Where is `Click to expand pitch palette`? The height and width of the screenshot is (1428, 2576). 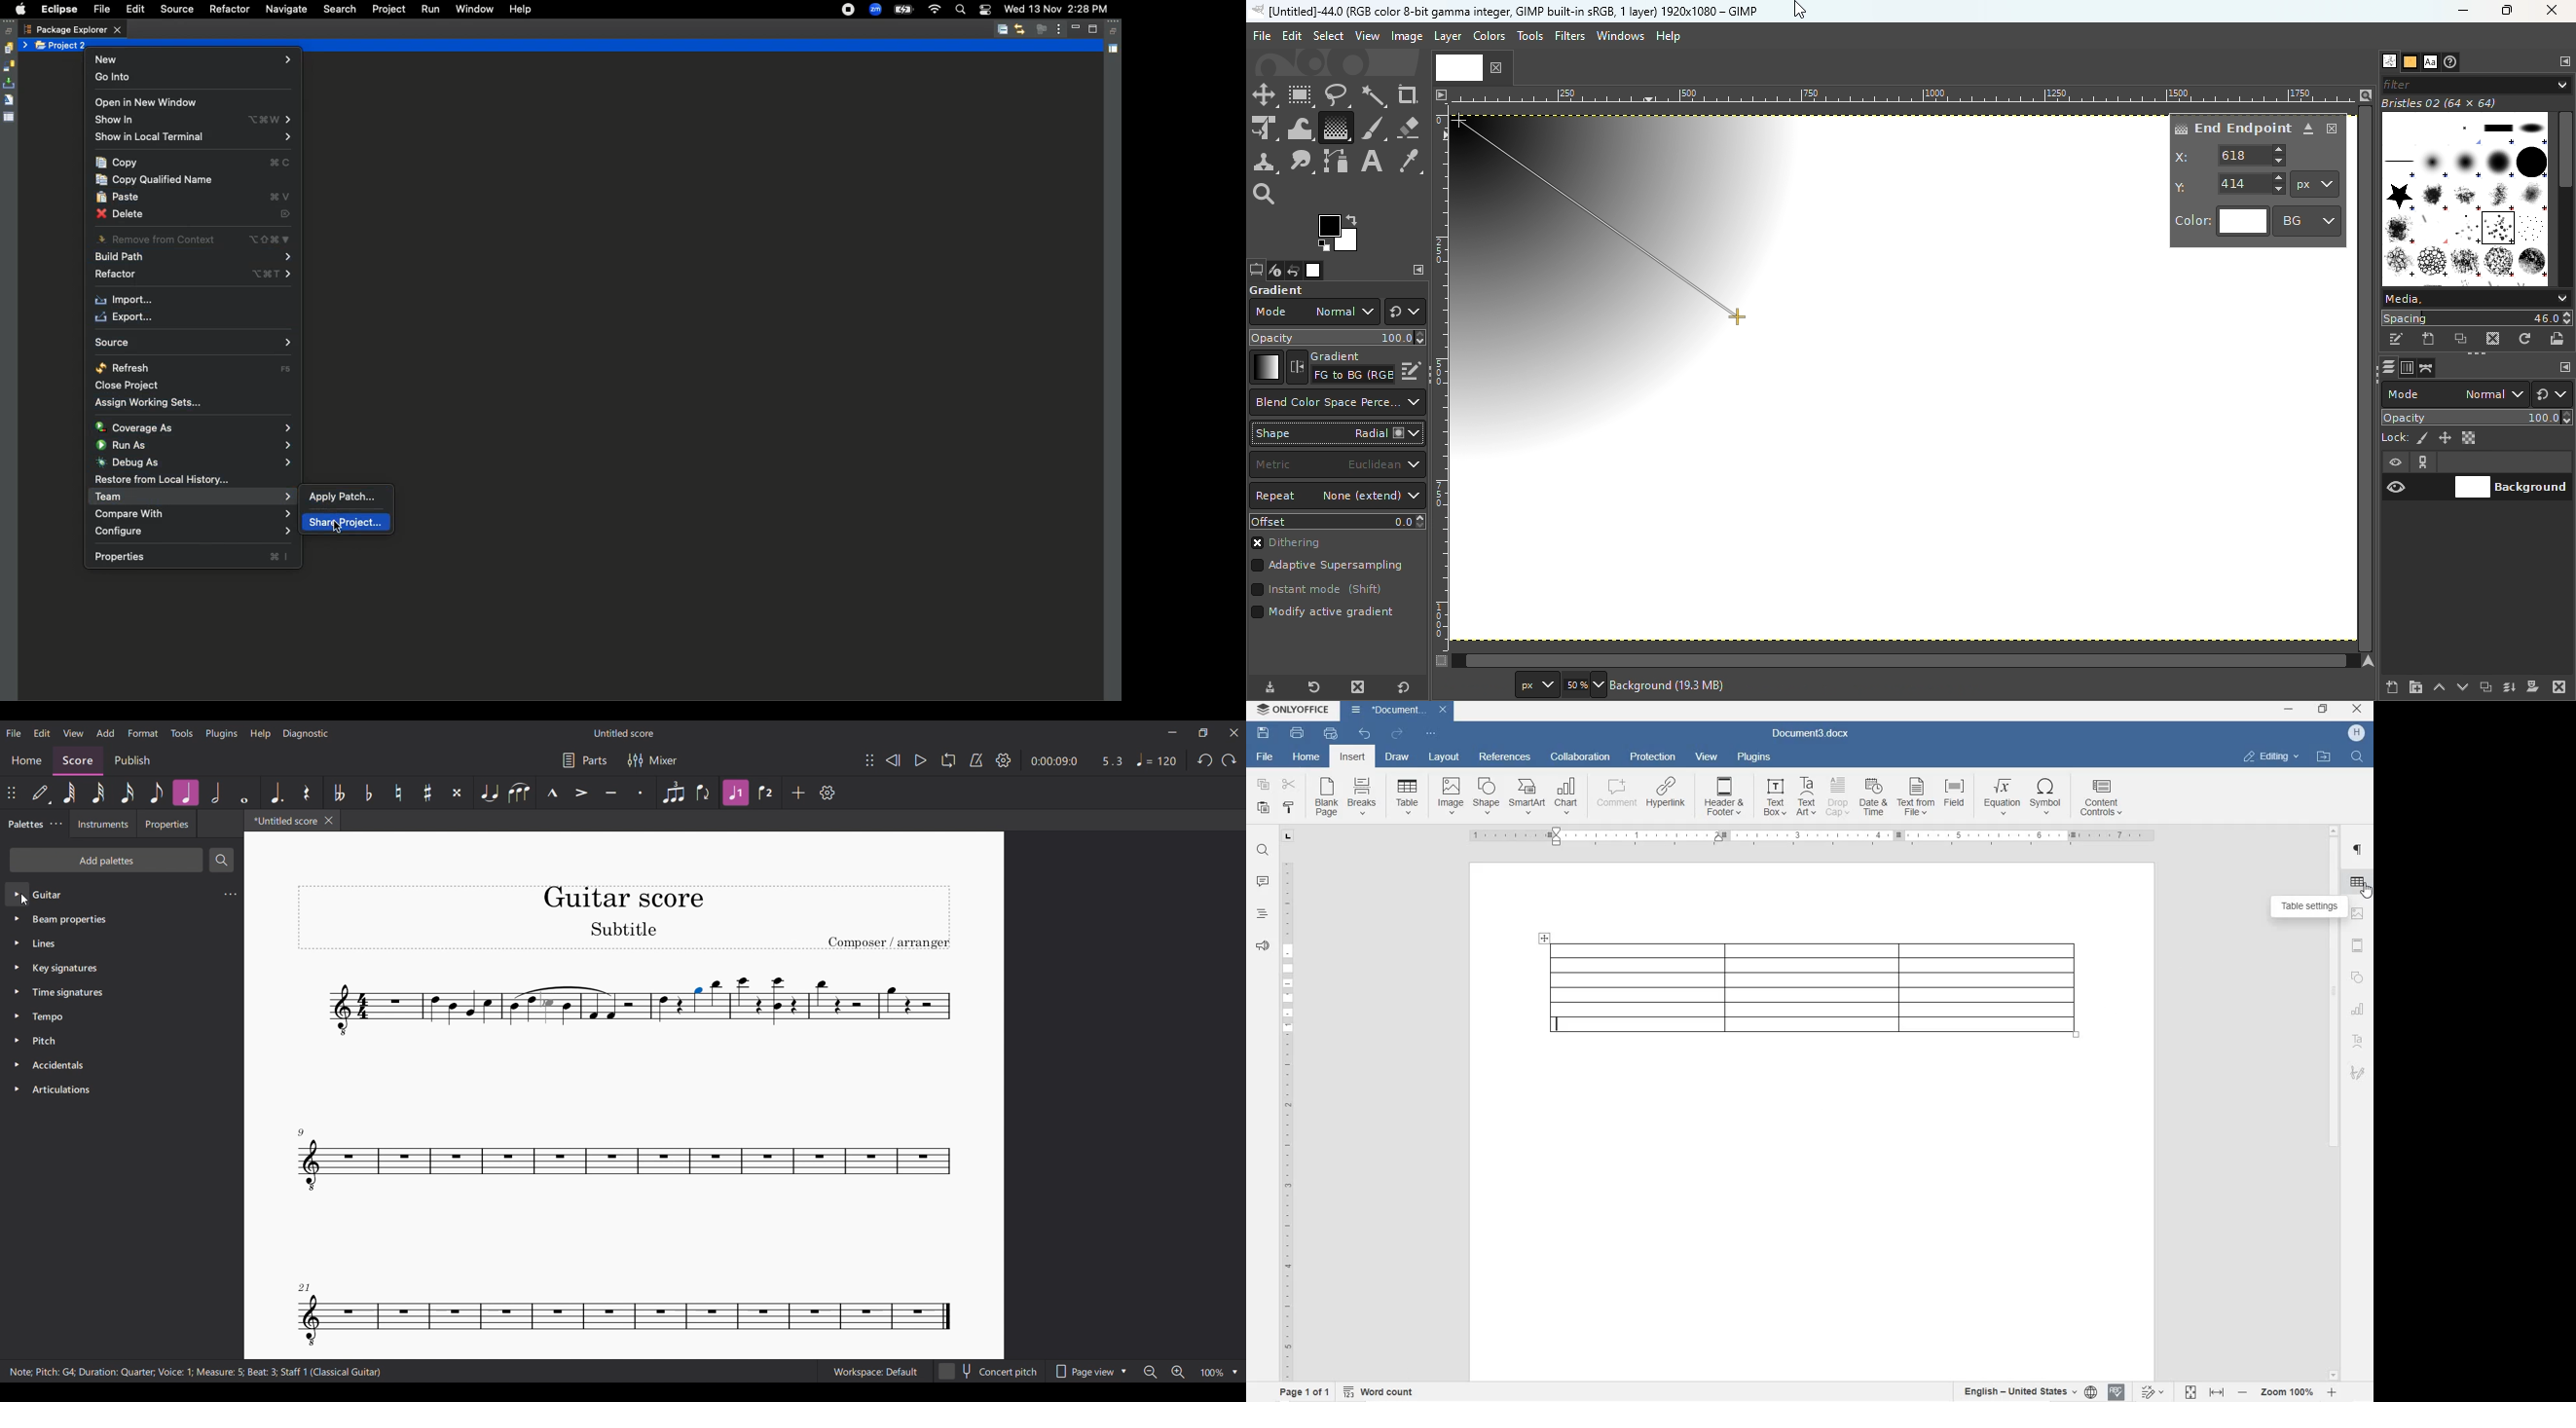
Click to expand pitch palette is located at coordinates (17, 1040).